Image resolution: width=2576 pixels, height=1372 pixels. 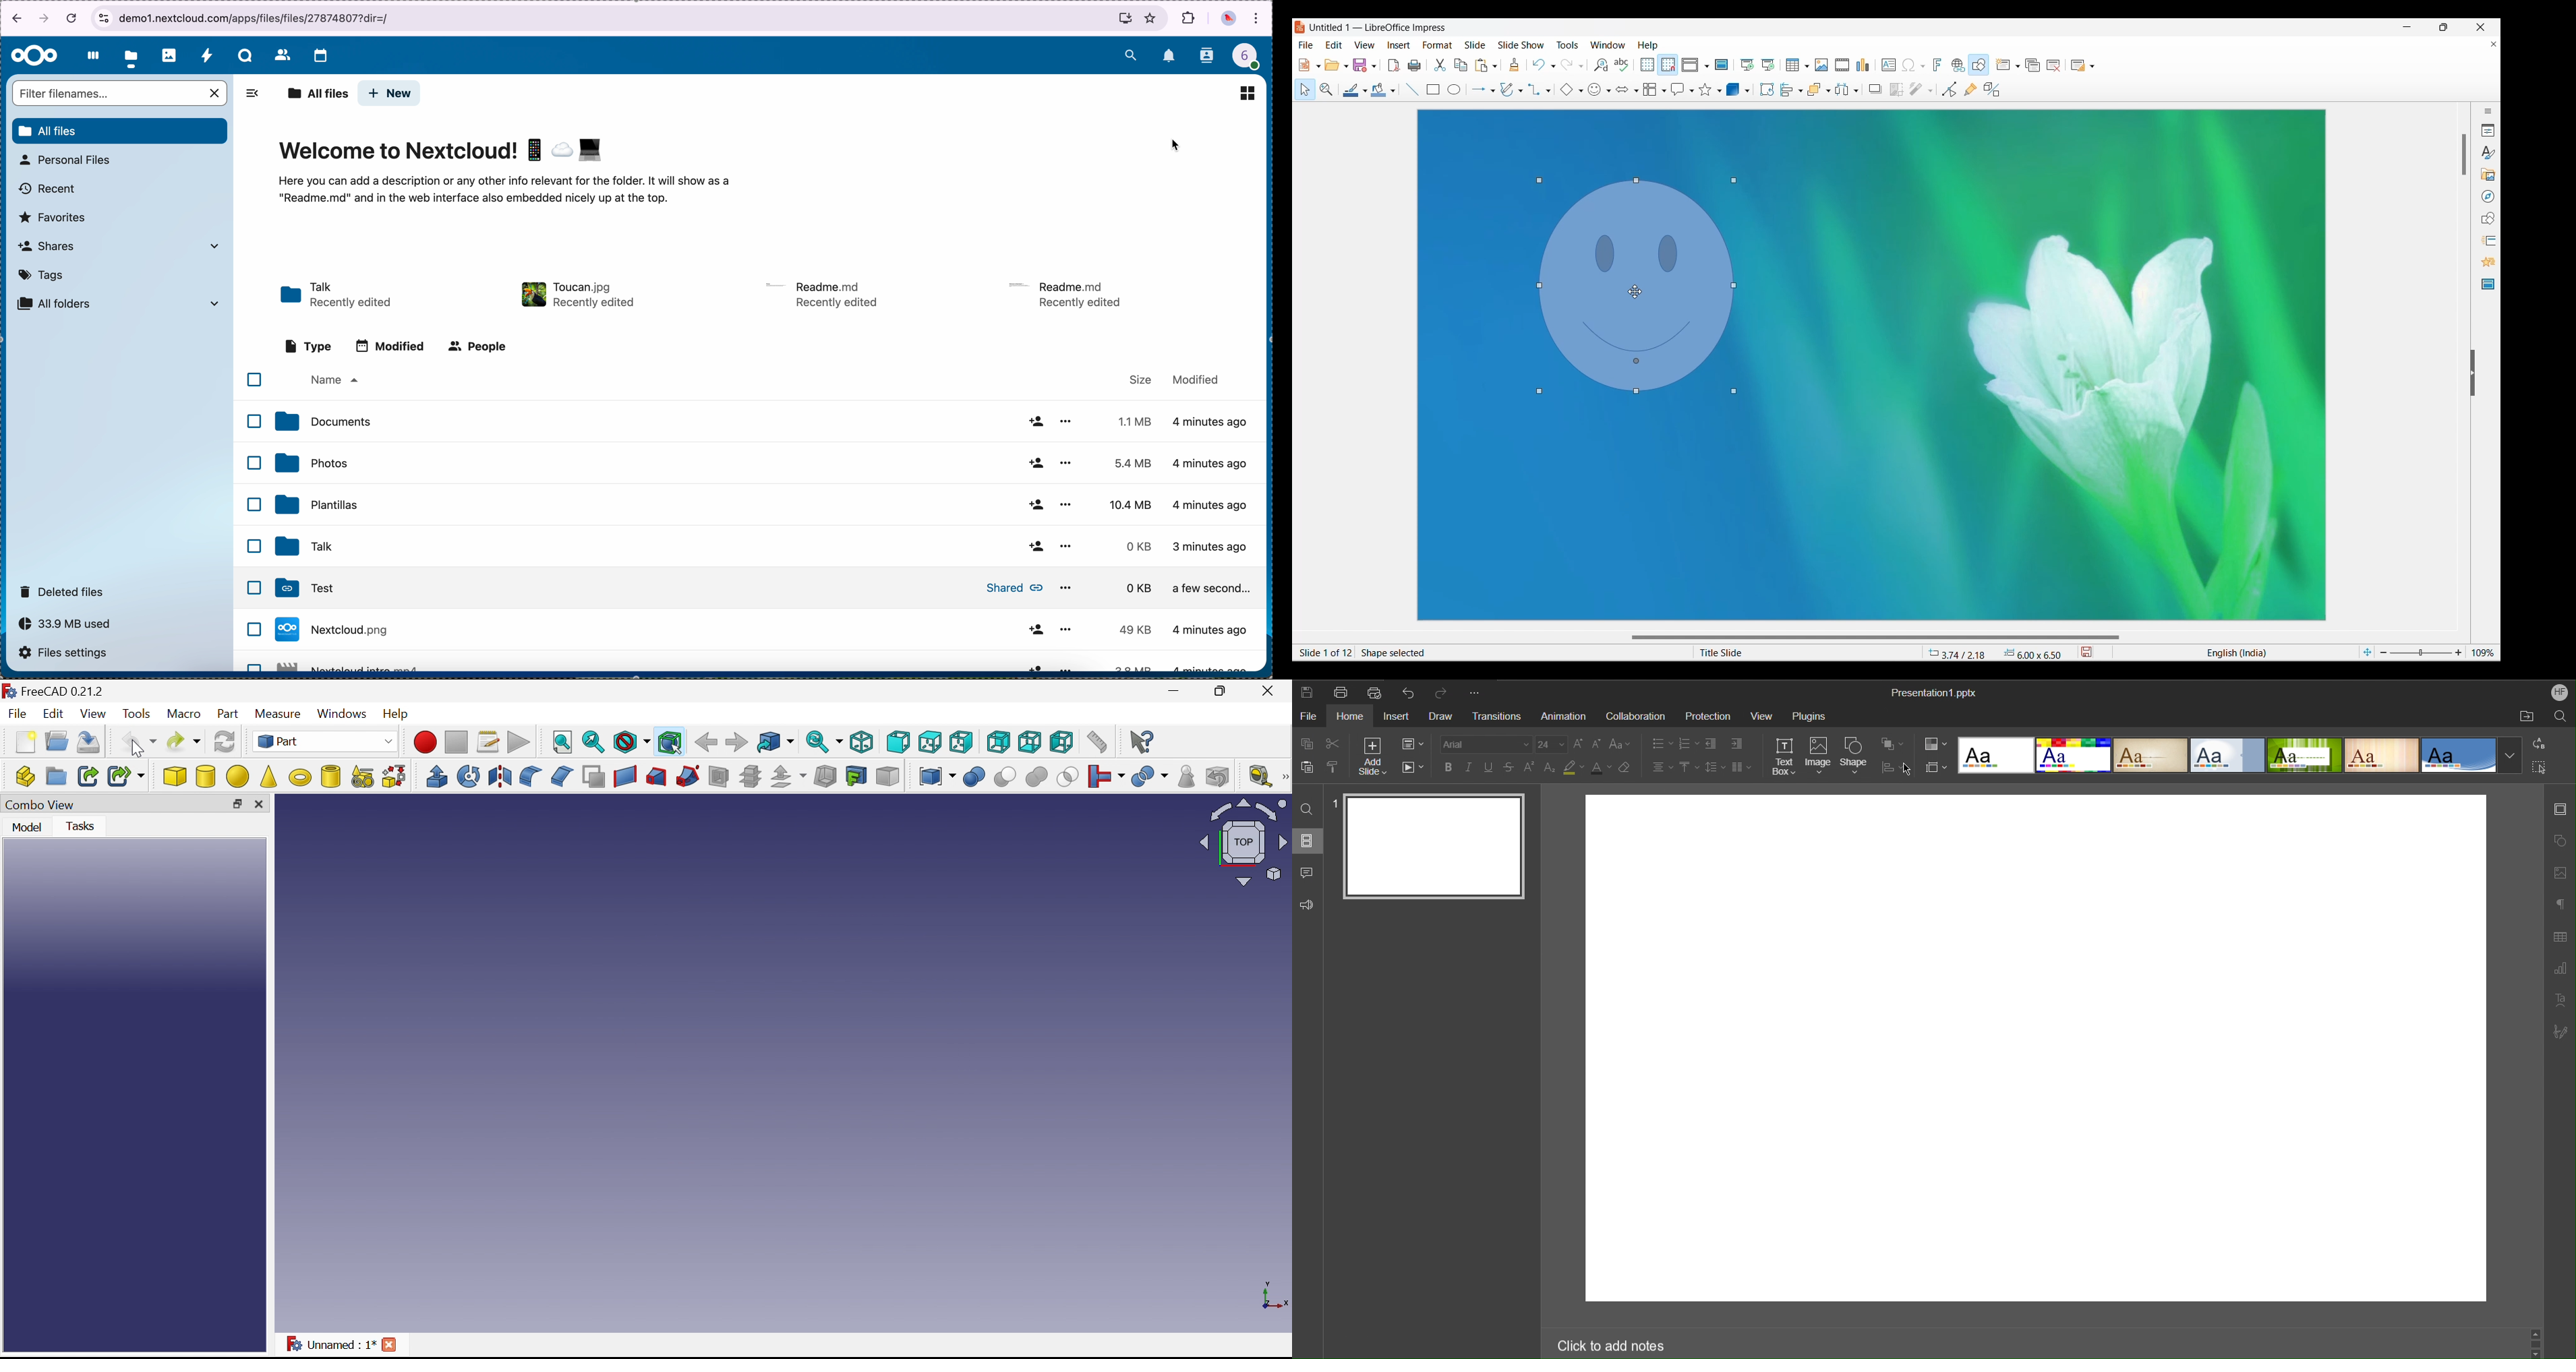 What do you see at coordinates (425, 742) in the screenshot?
I see `Macro recording...` at bounding box center [425, 742].